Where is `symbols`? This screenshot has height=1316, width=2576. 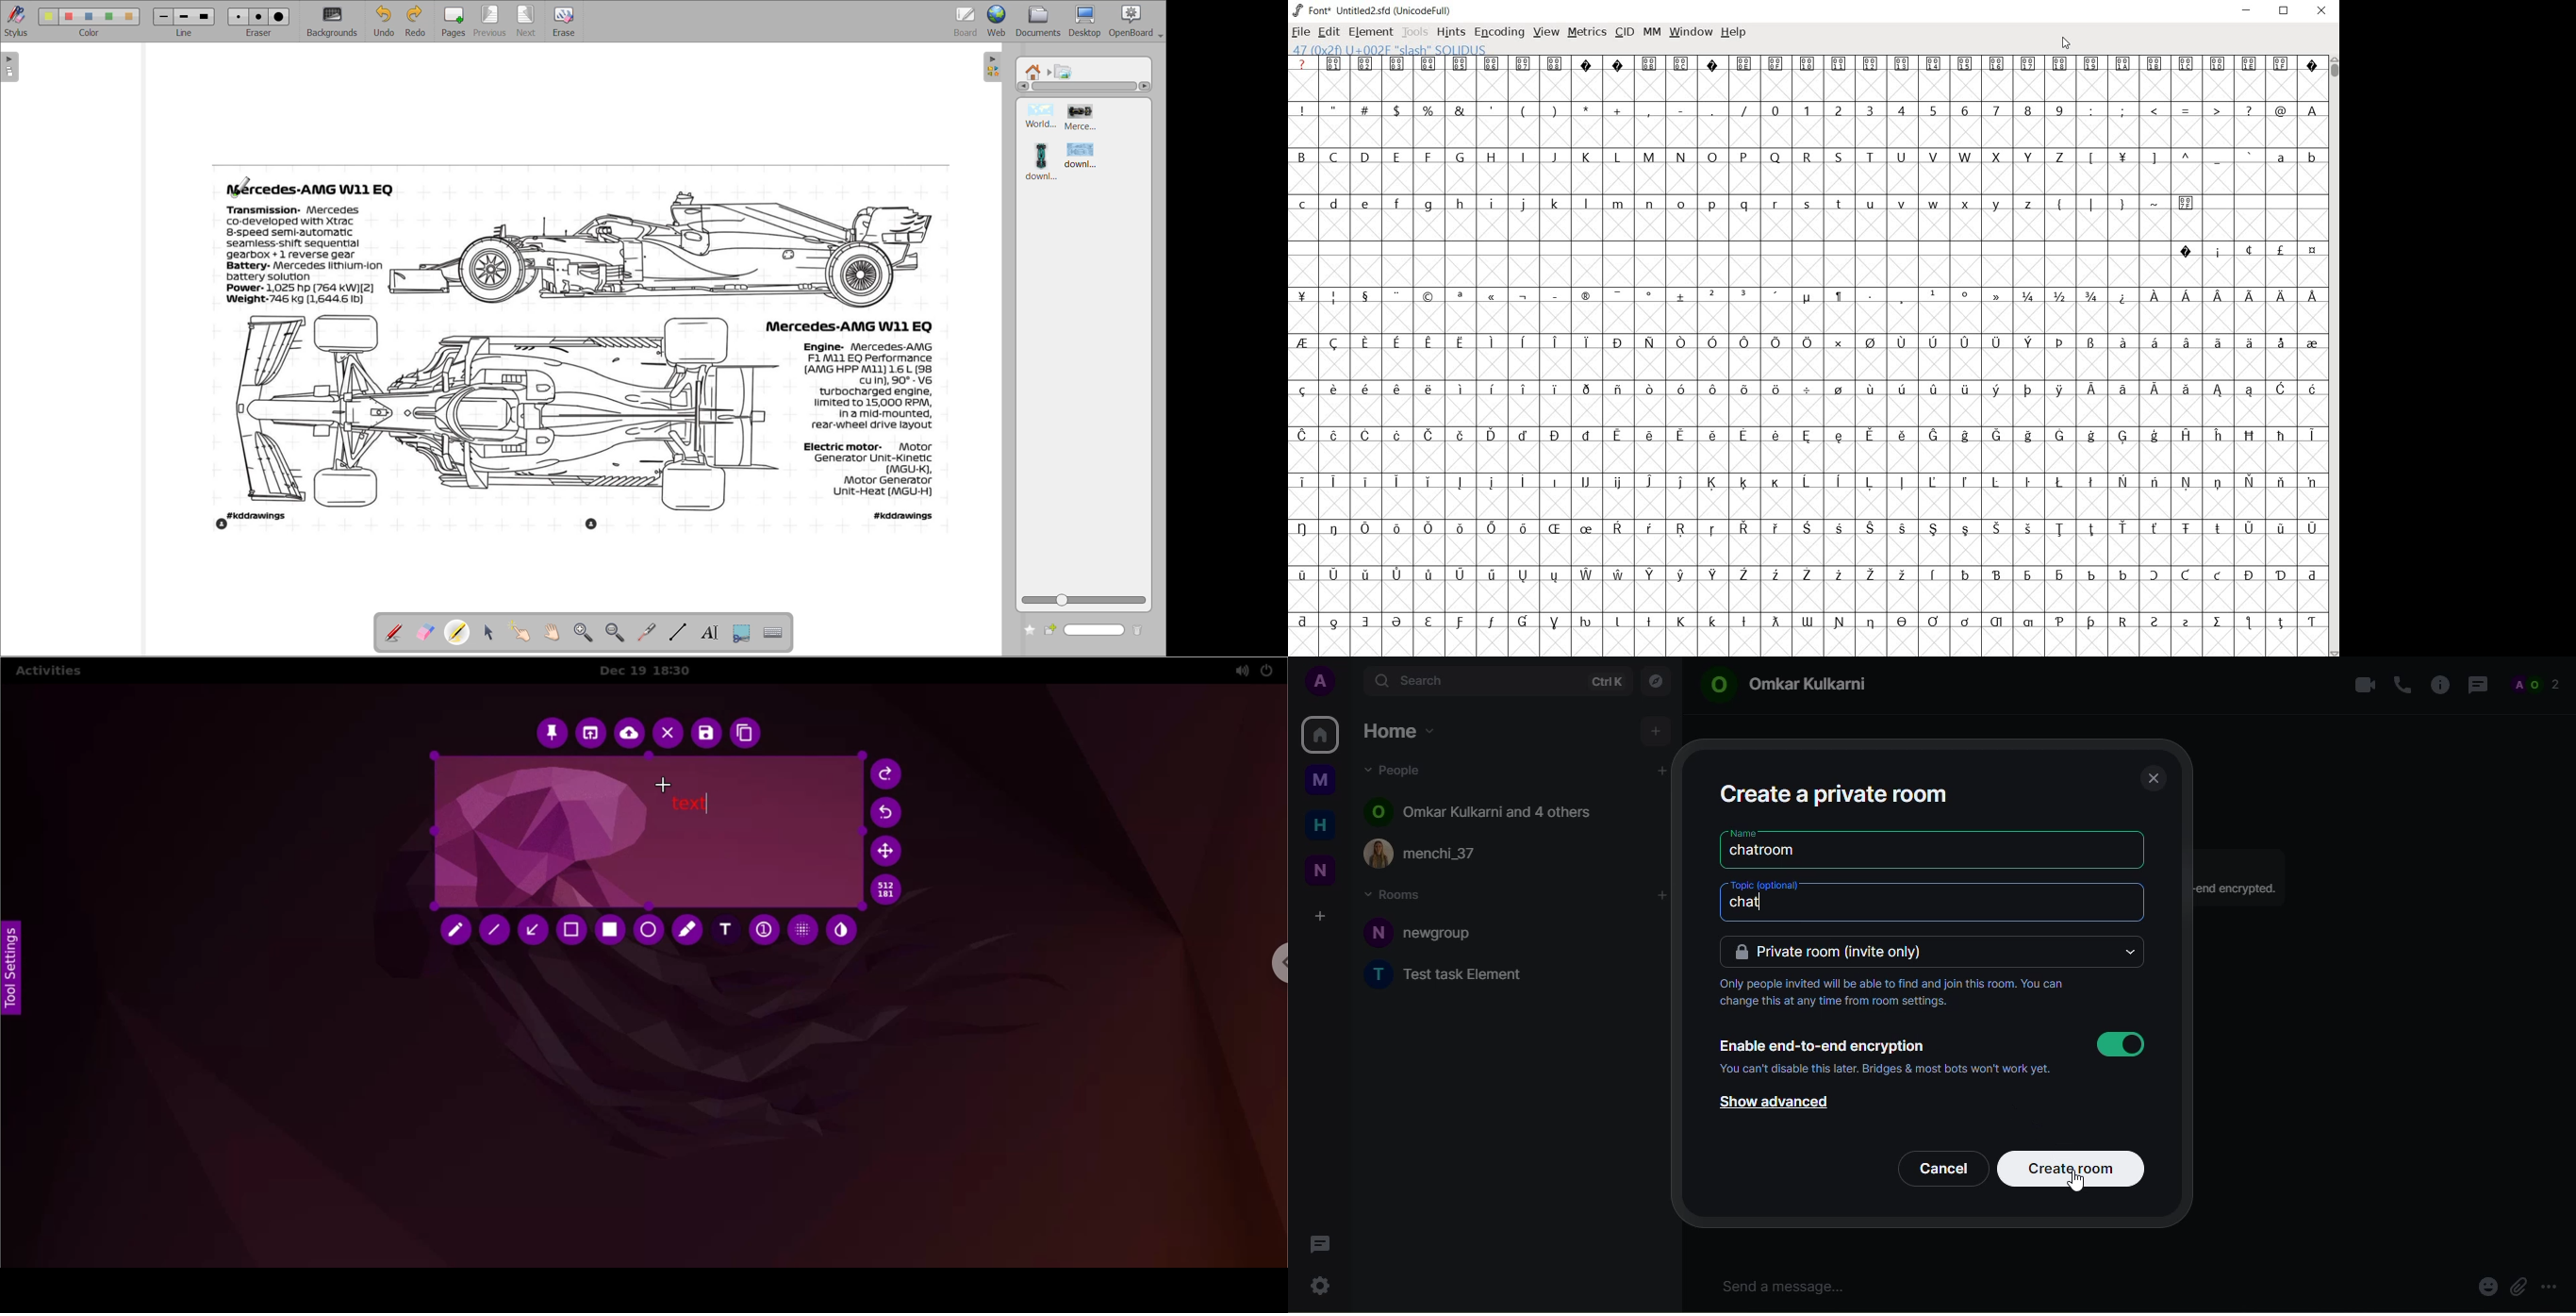 symbols is located at coordinates (2187, 110).